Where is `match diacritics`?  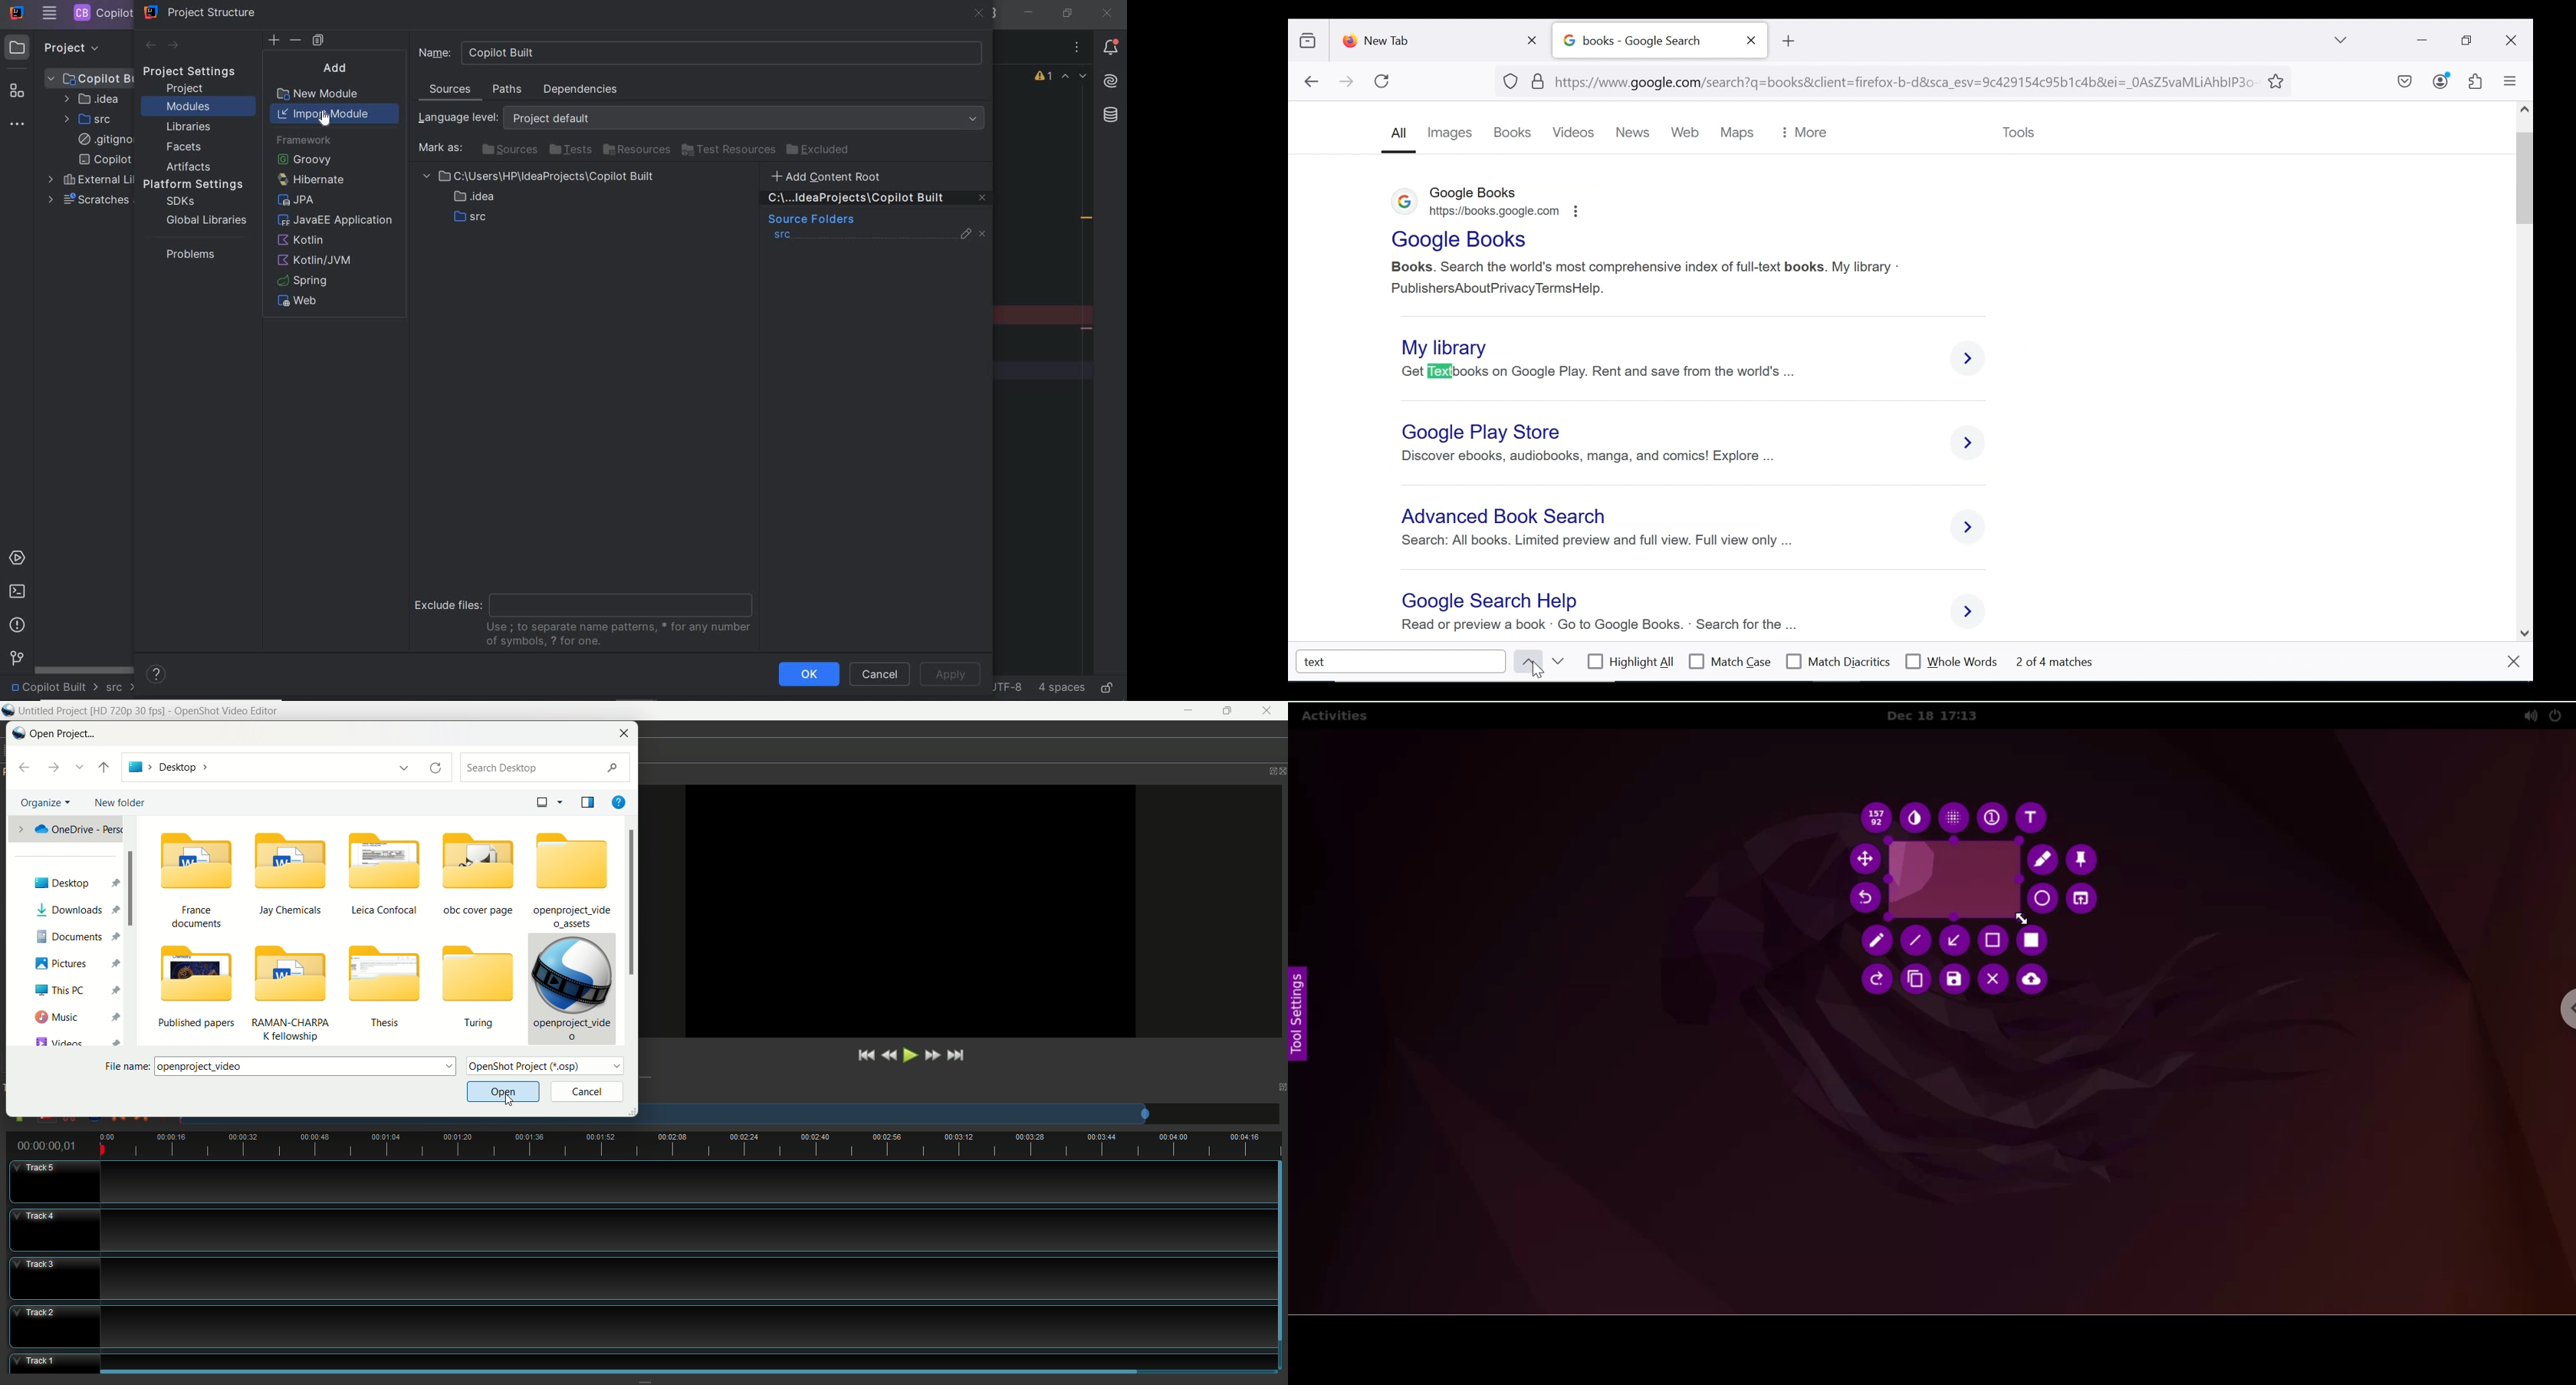 match diacritics is located at coordinates (1839, 662).